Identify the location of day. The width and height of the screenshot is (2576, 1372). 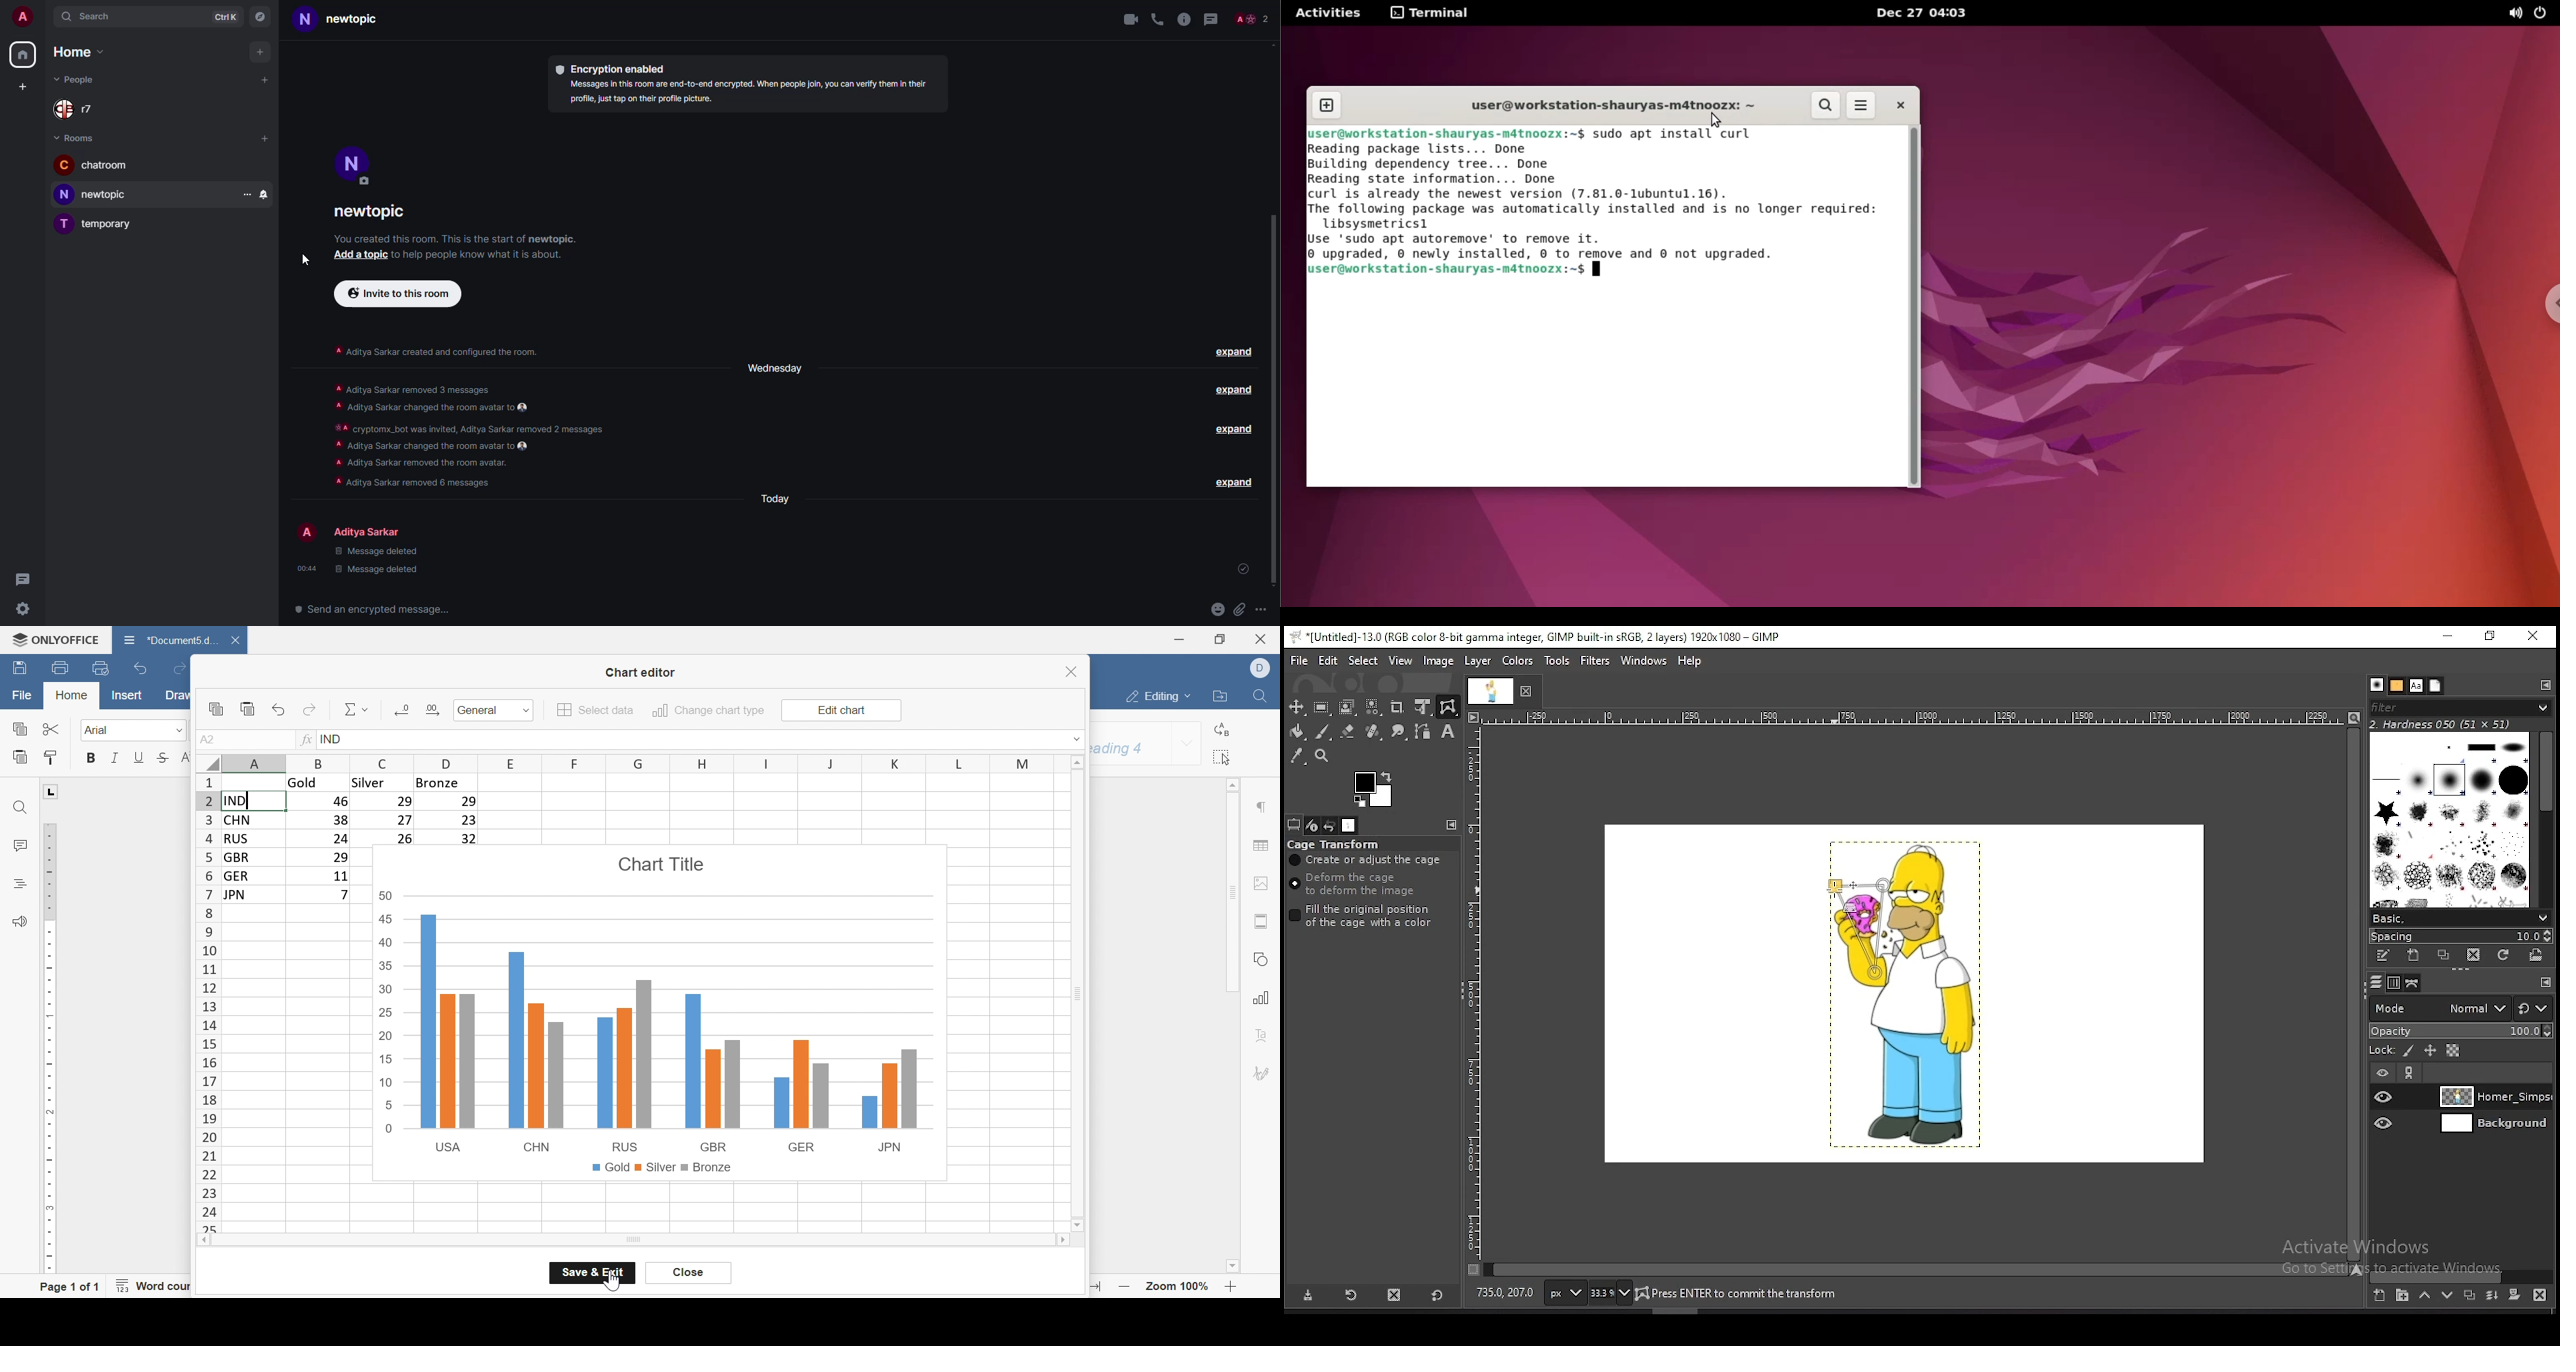
(777, 499).